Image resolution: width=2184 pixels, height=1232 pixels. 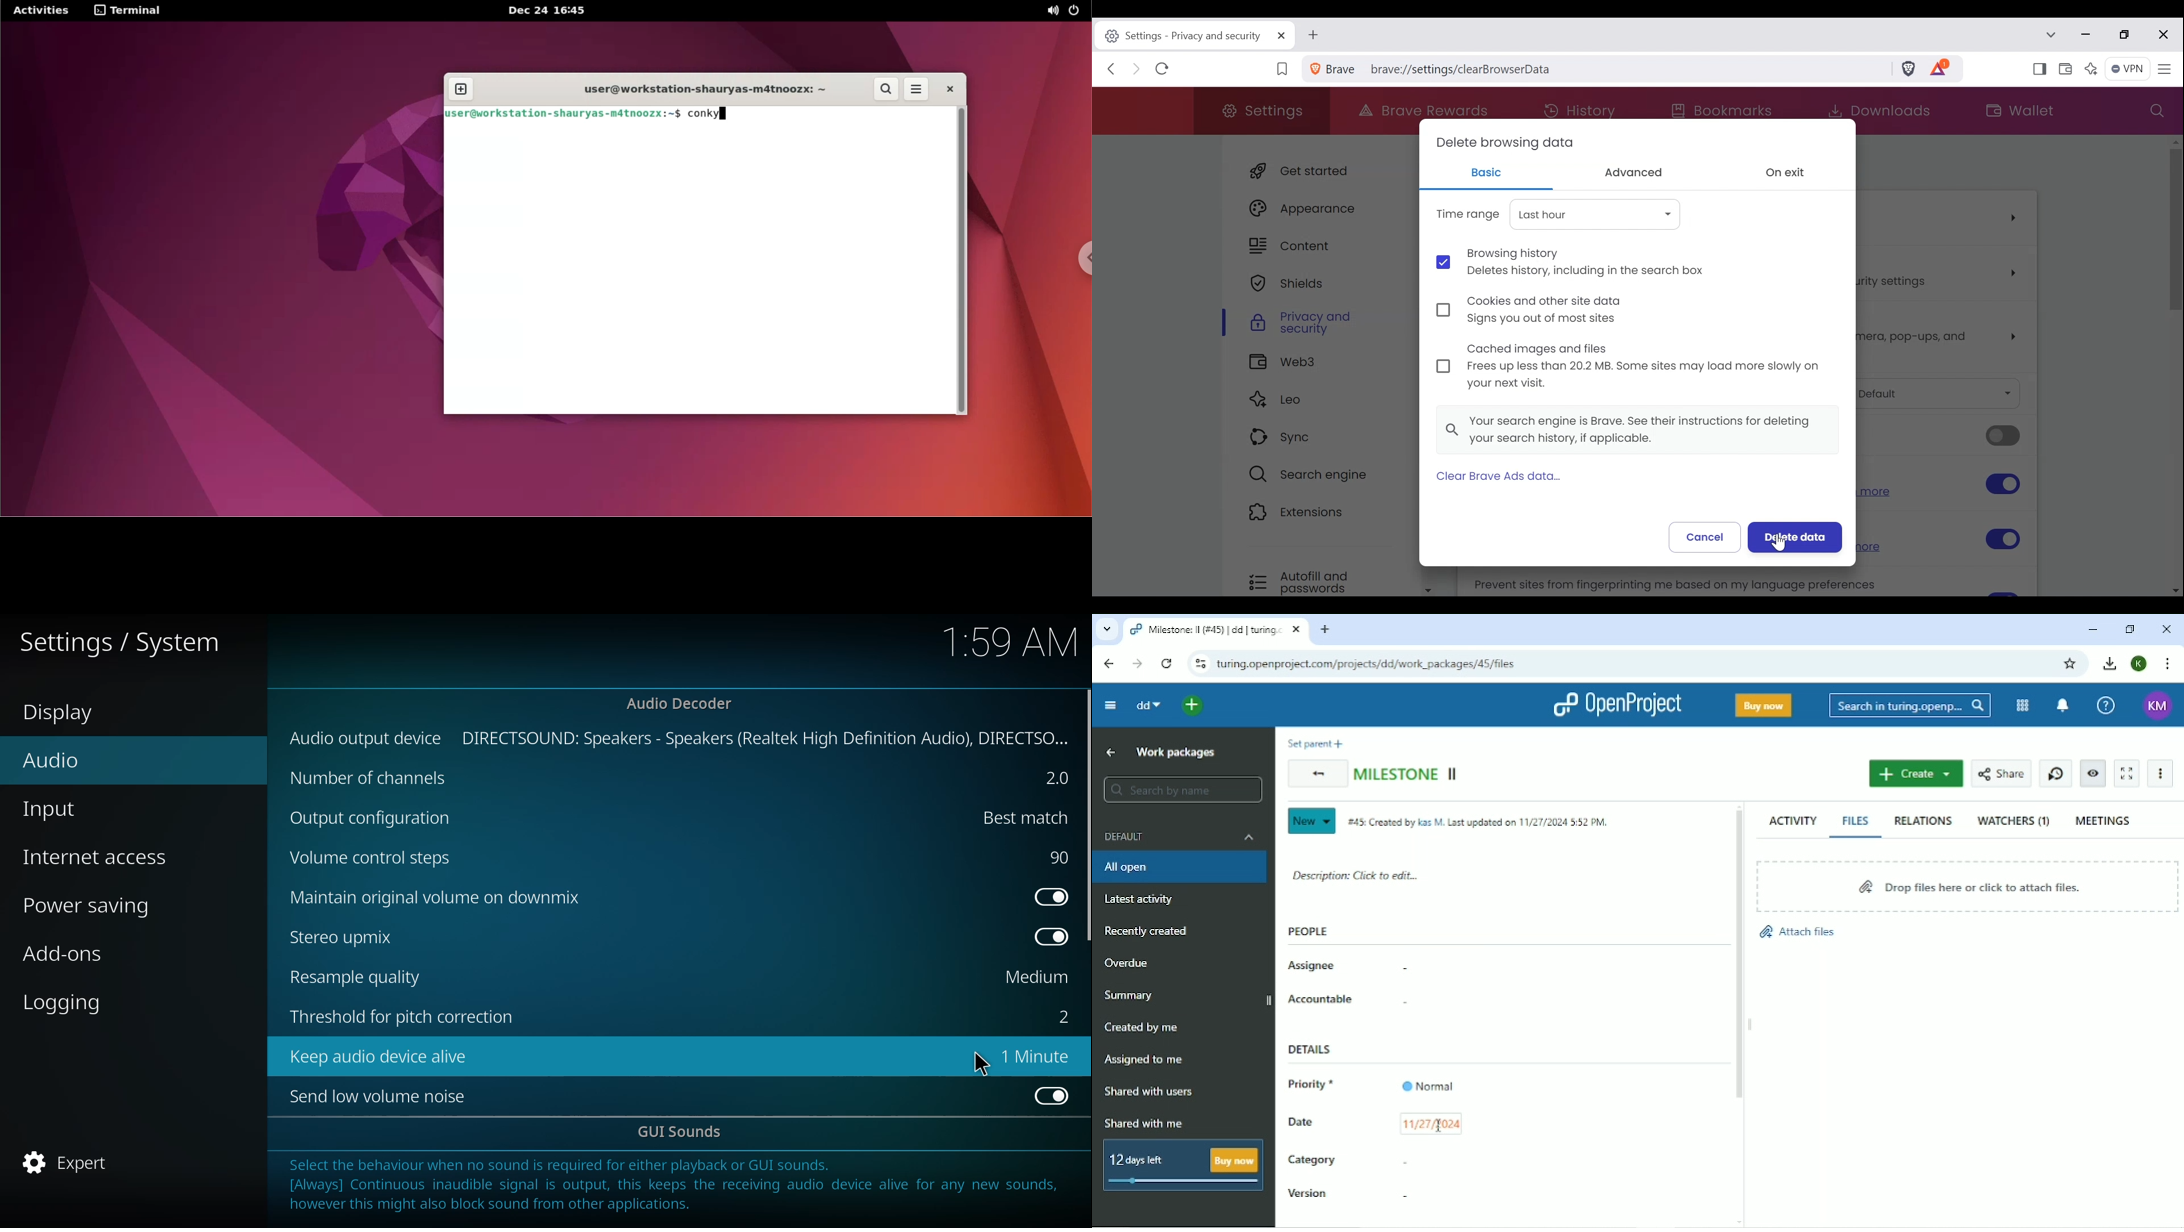 What do you see at coordinates (1263, 110) in the screenshot?
I see `Settings` at bounding box center [1263, 110].